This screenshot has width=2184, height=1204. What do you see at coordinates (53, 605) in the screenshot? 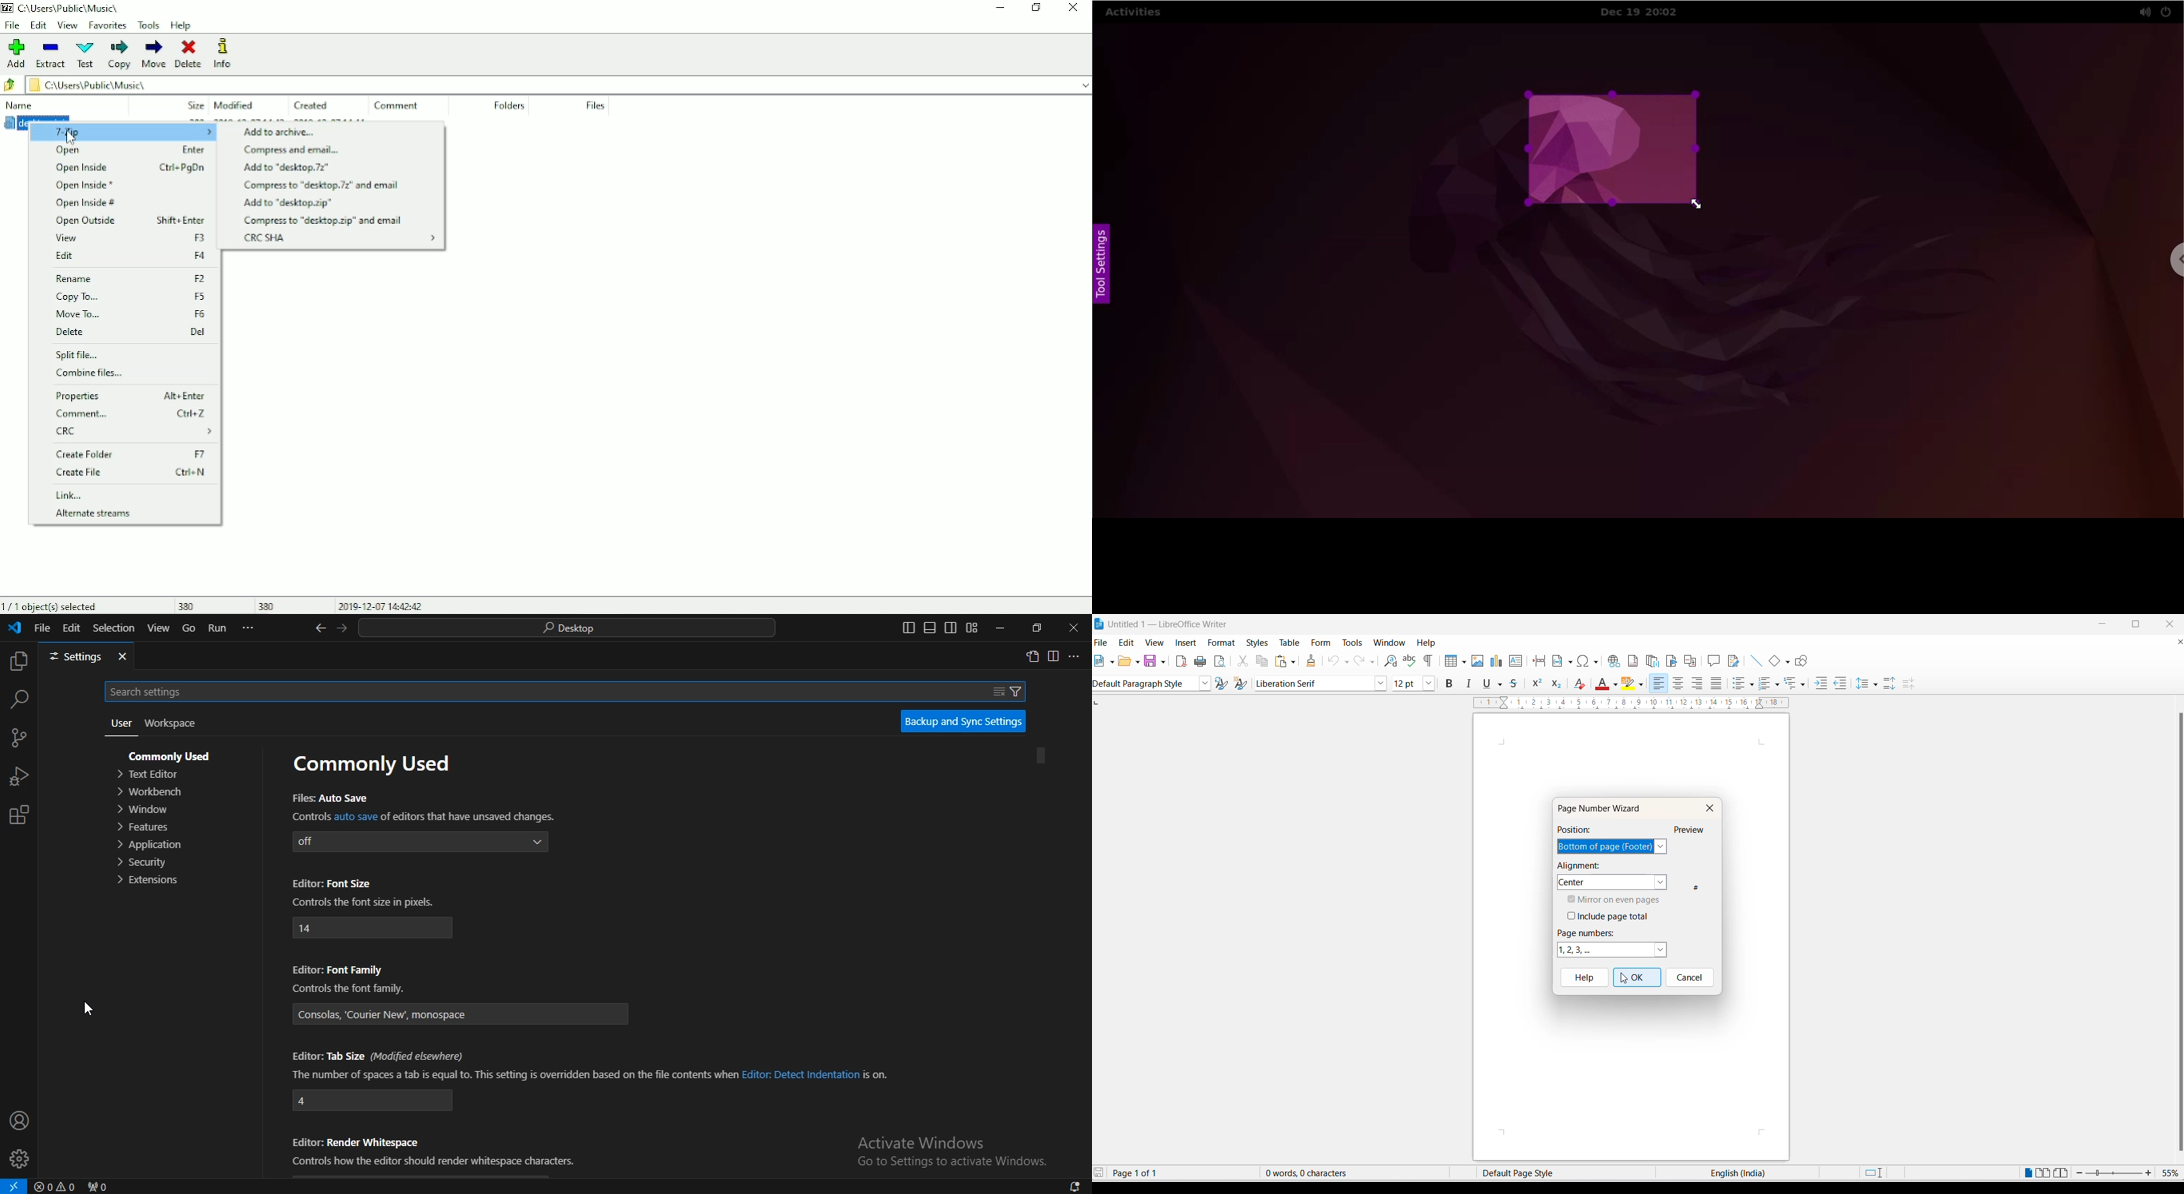
I see `1/1 object(s) selected` at bounding box center [53, 605].